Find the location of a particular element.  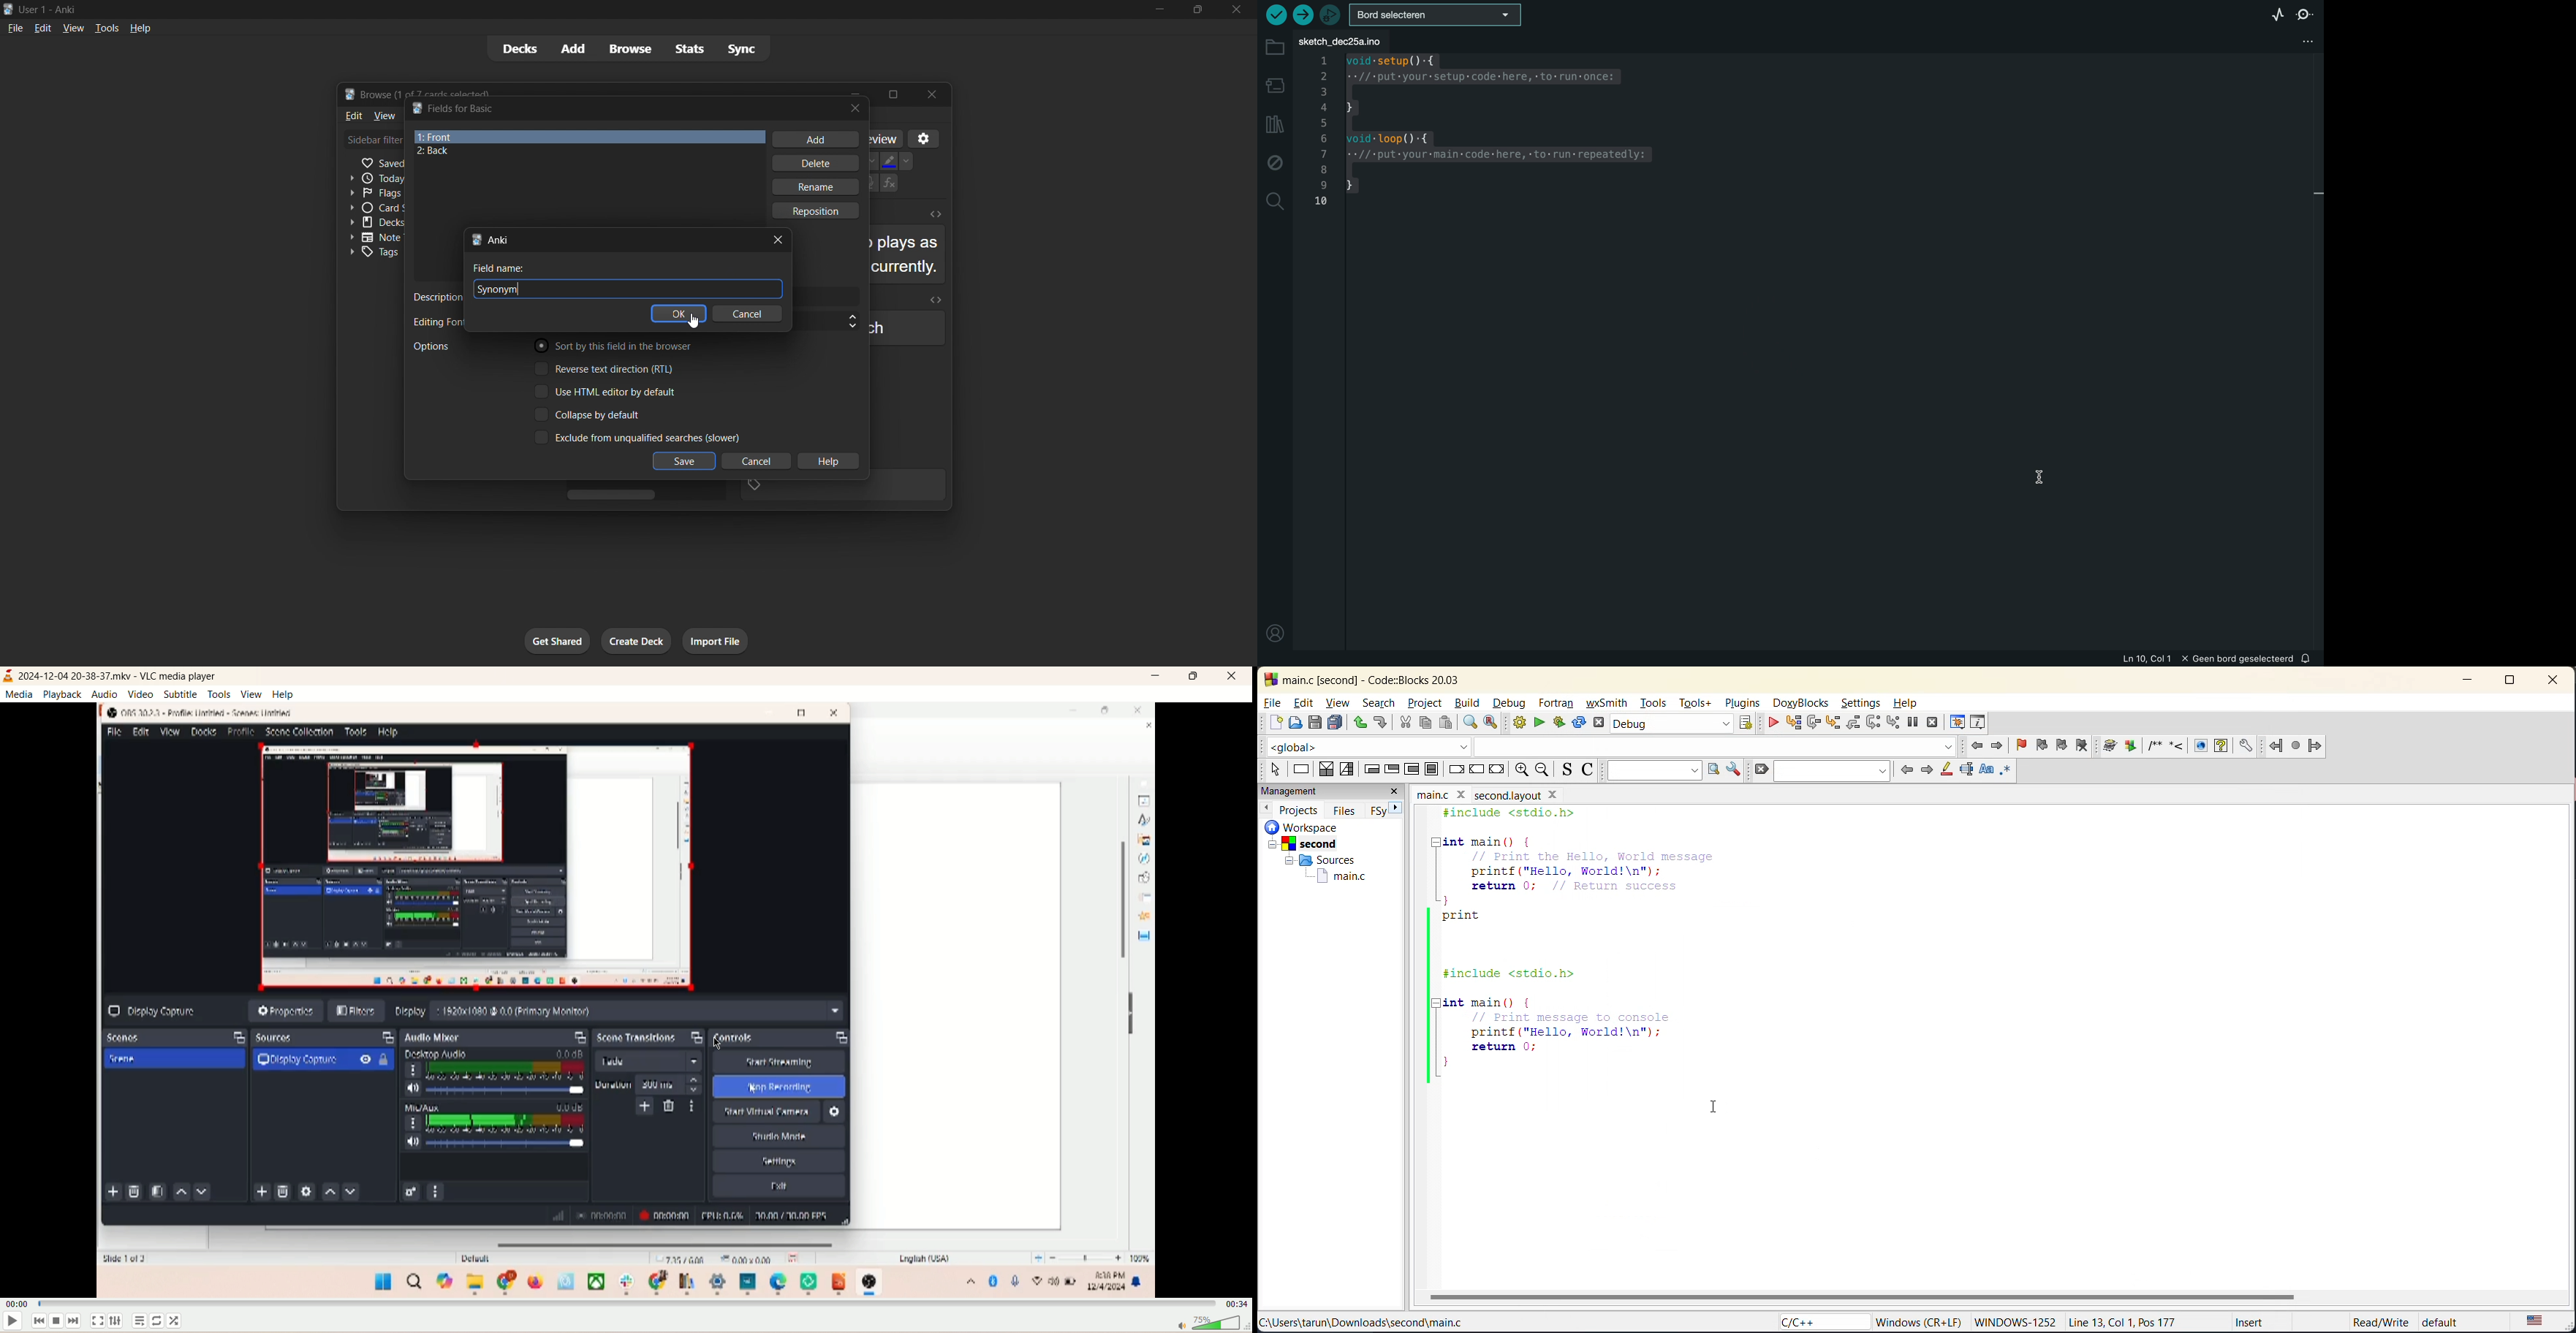

play/pause is located at coordinates (11, 1323).